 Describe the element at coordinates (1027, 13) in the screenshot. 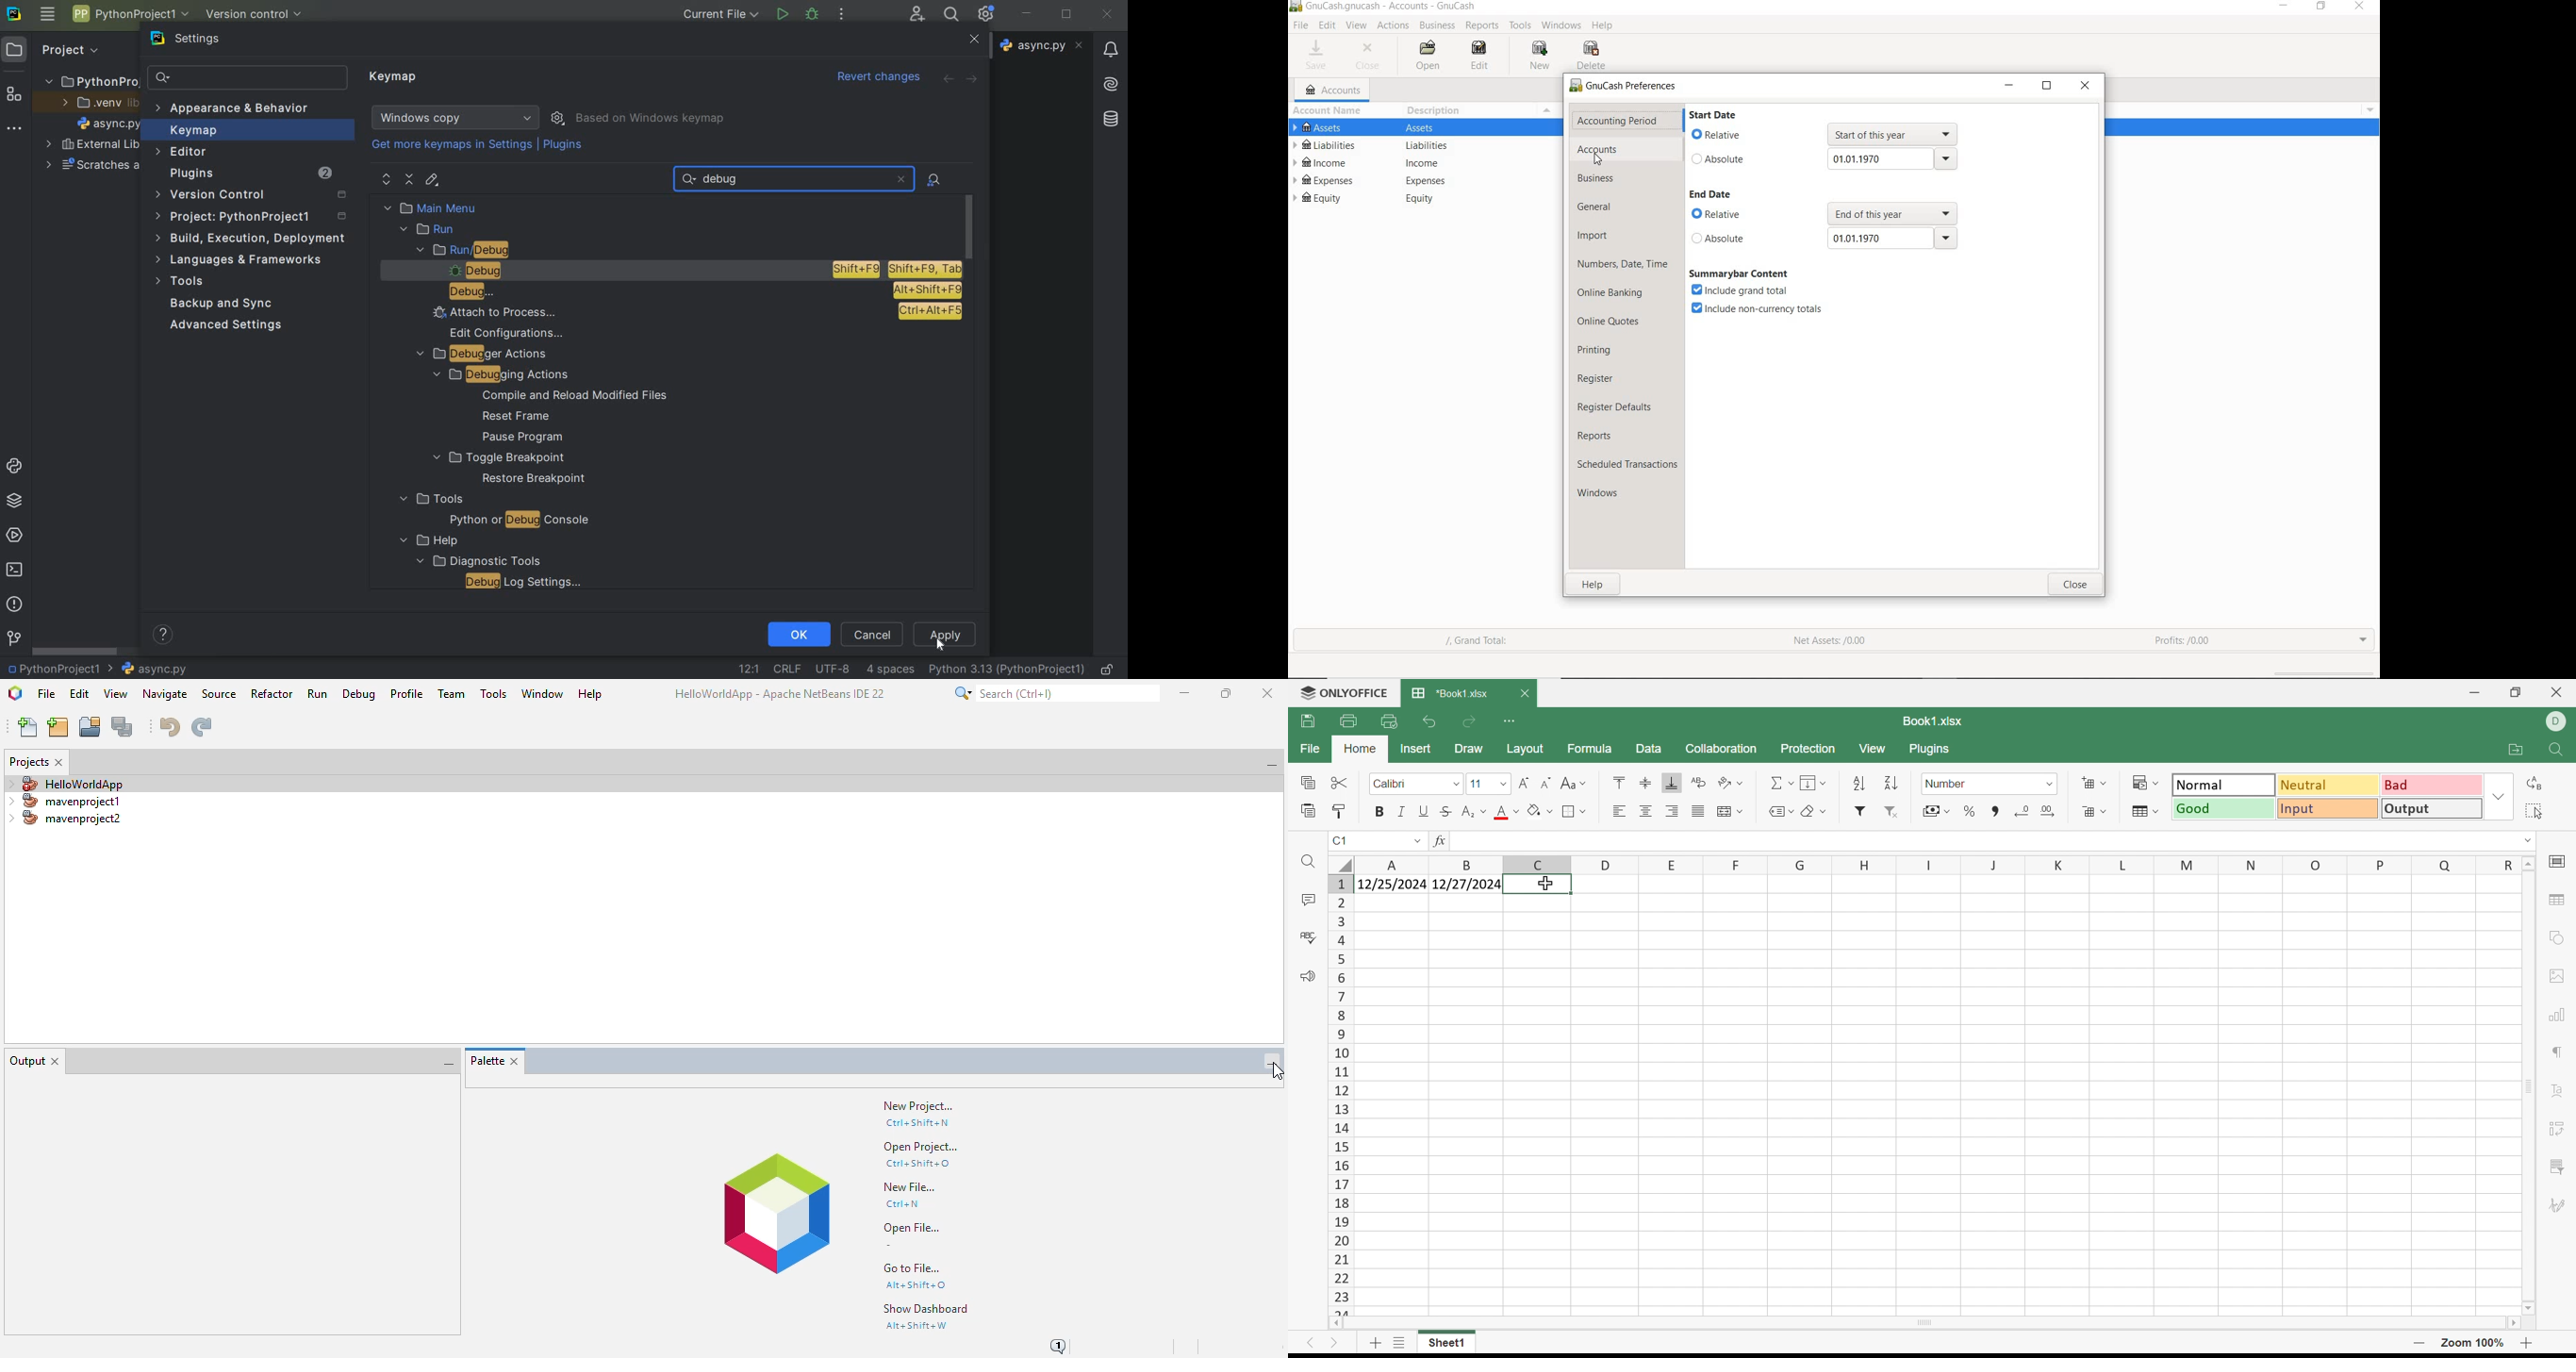

I see `minimize` at that location.